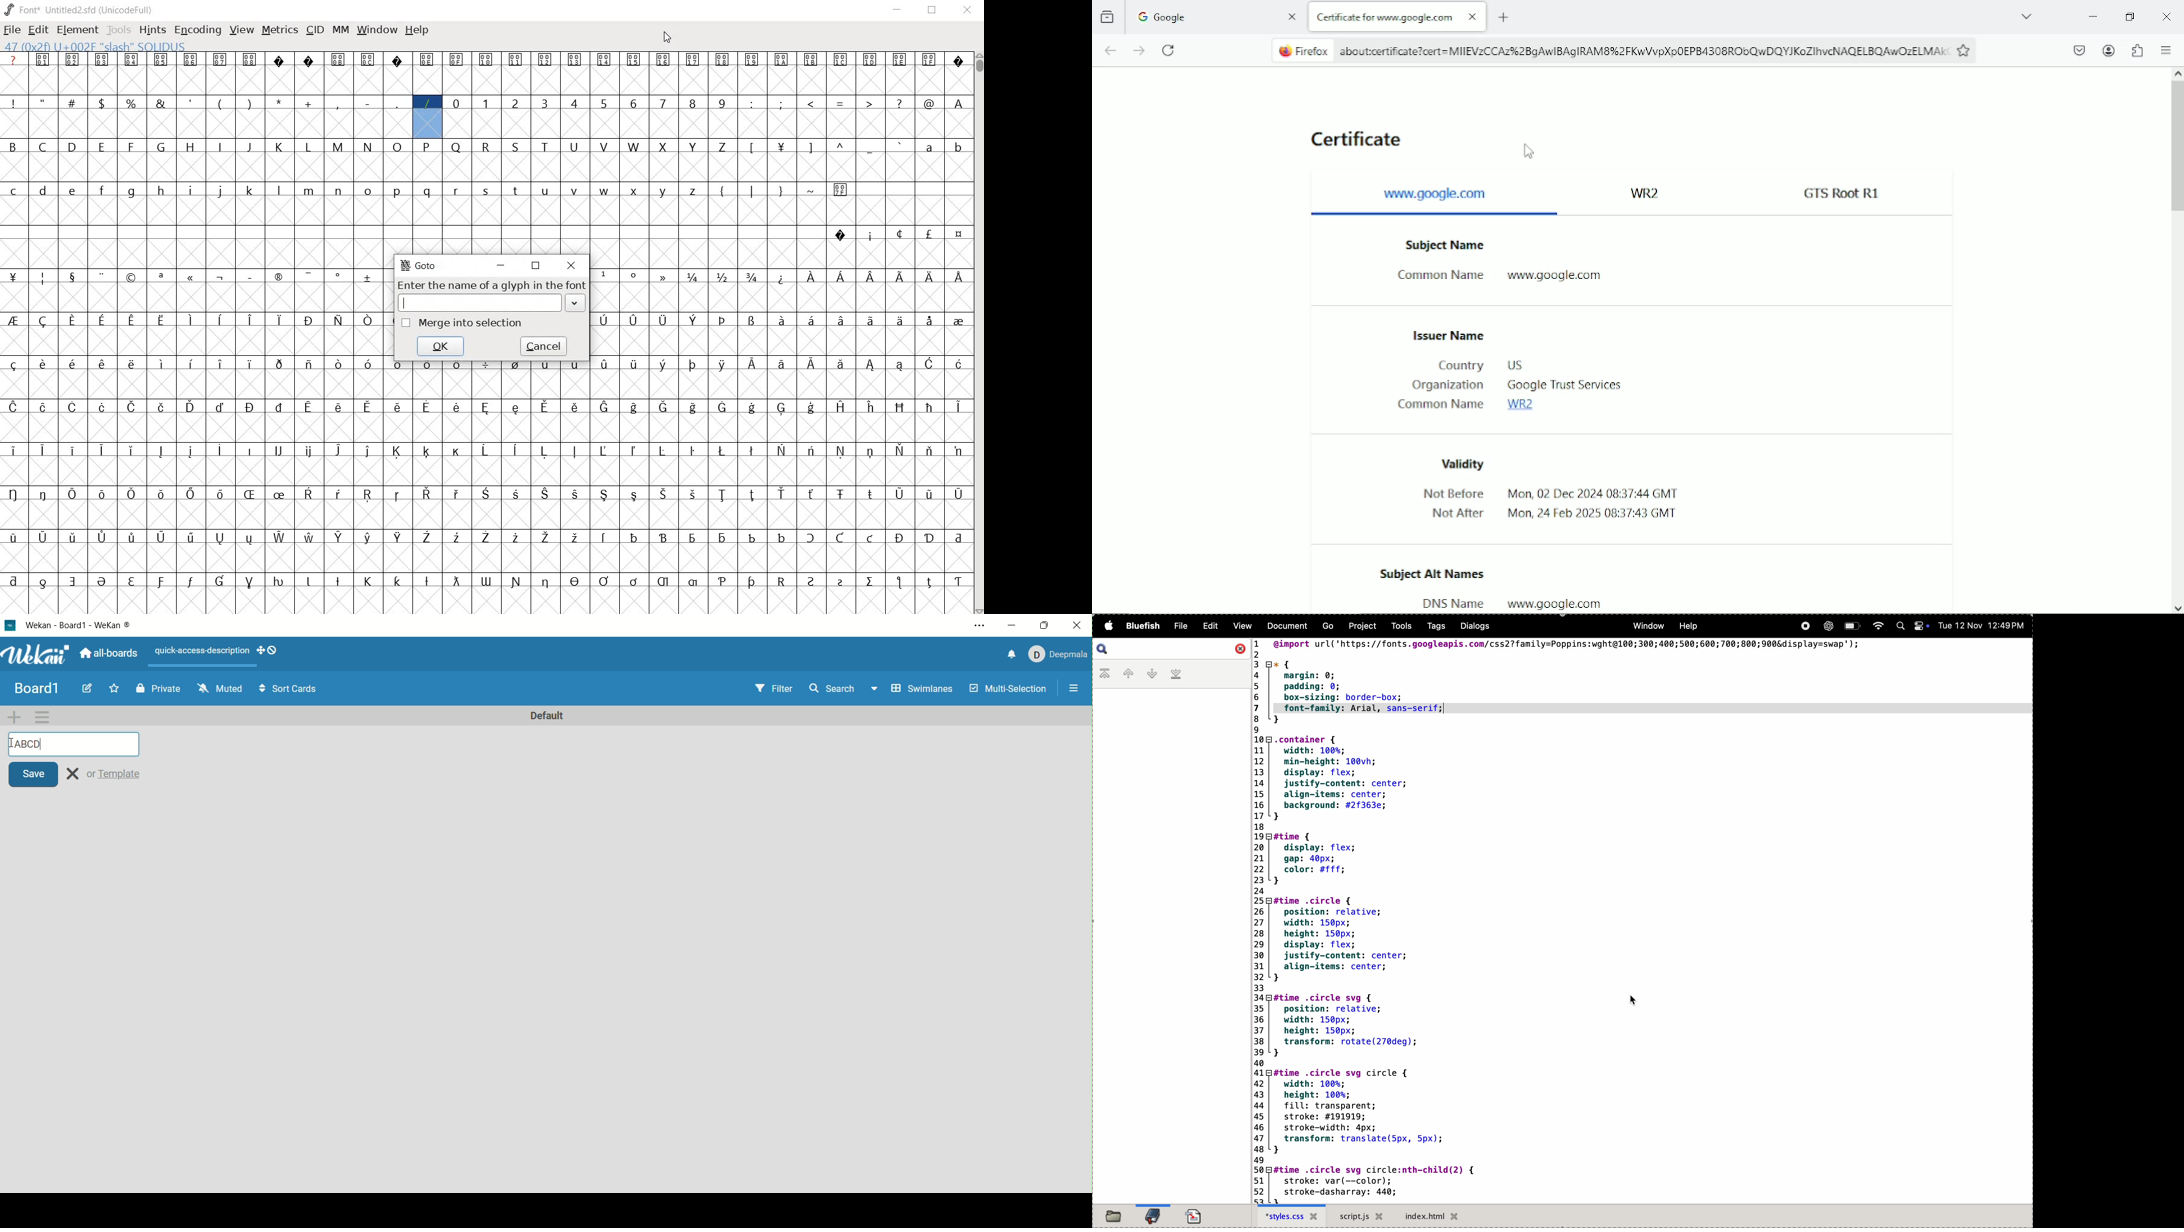 The width and height of the screenshot is (2184, 1232). What do you see at coordinates (536, 265) in the screenshot?
I see `restore` at bounding box center [536, 265].